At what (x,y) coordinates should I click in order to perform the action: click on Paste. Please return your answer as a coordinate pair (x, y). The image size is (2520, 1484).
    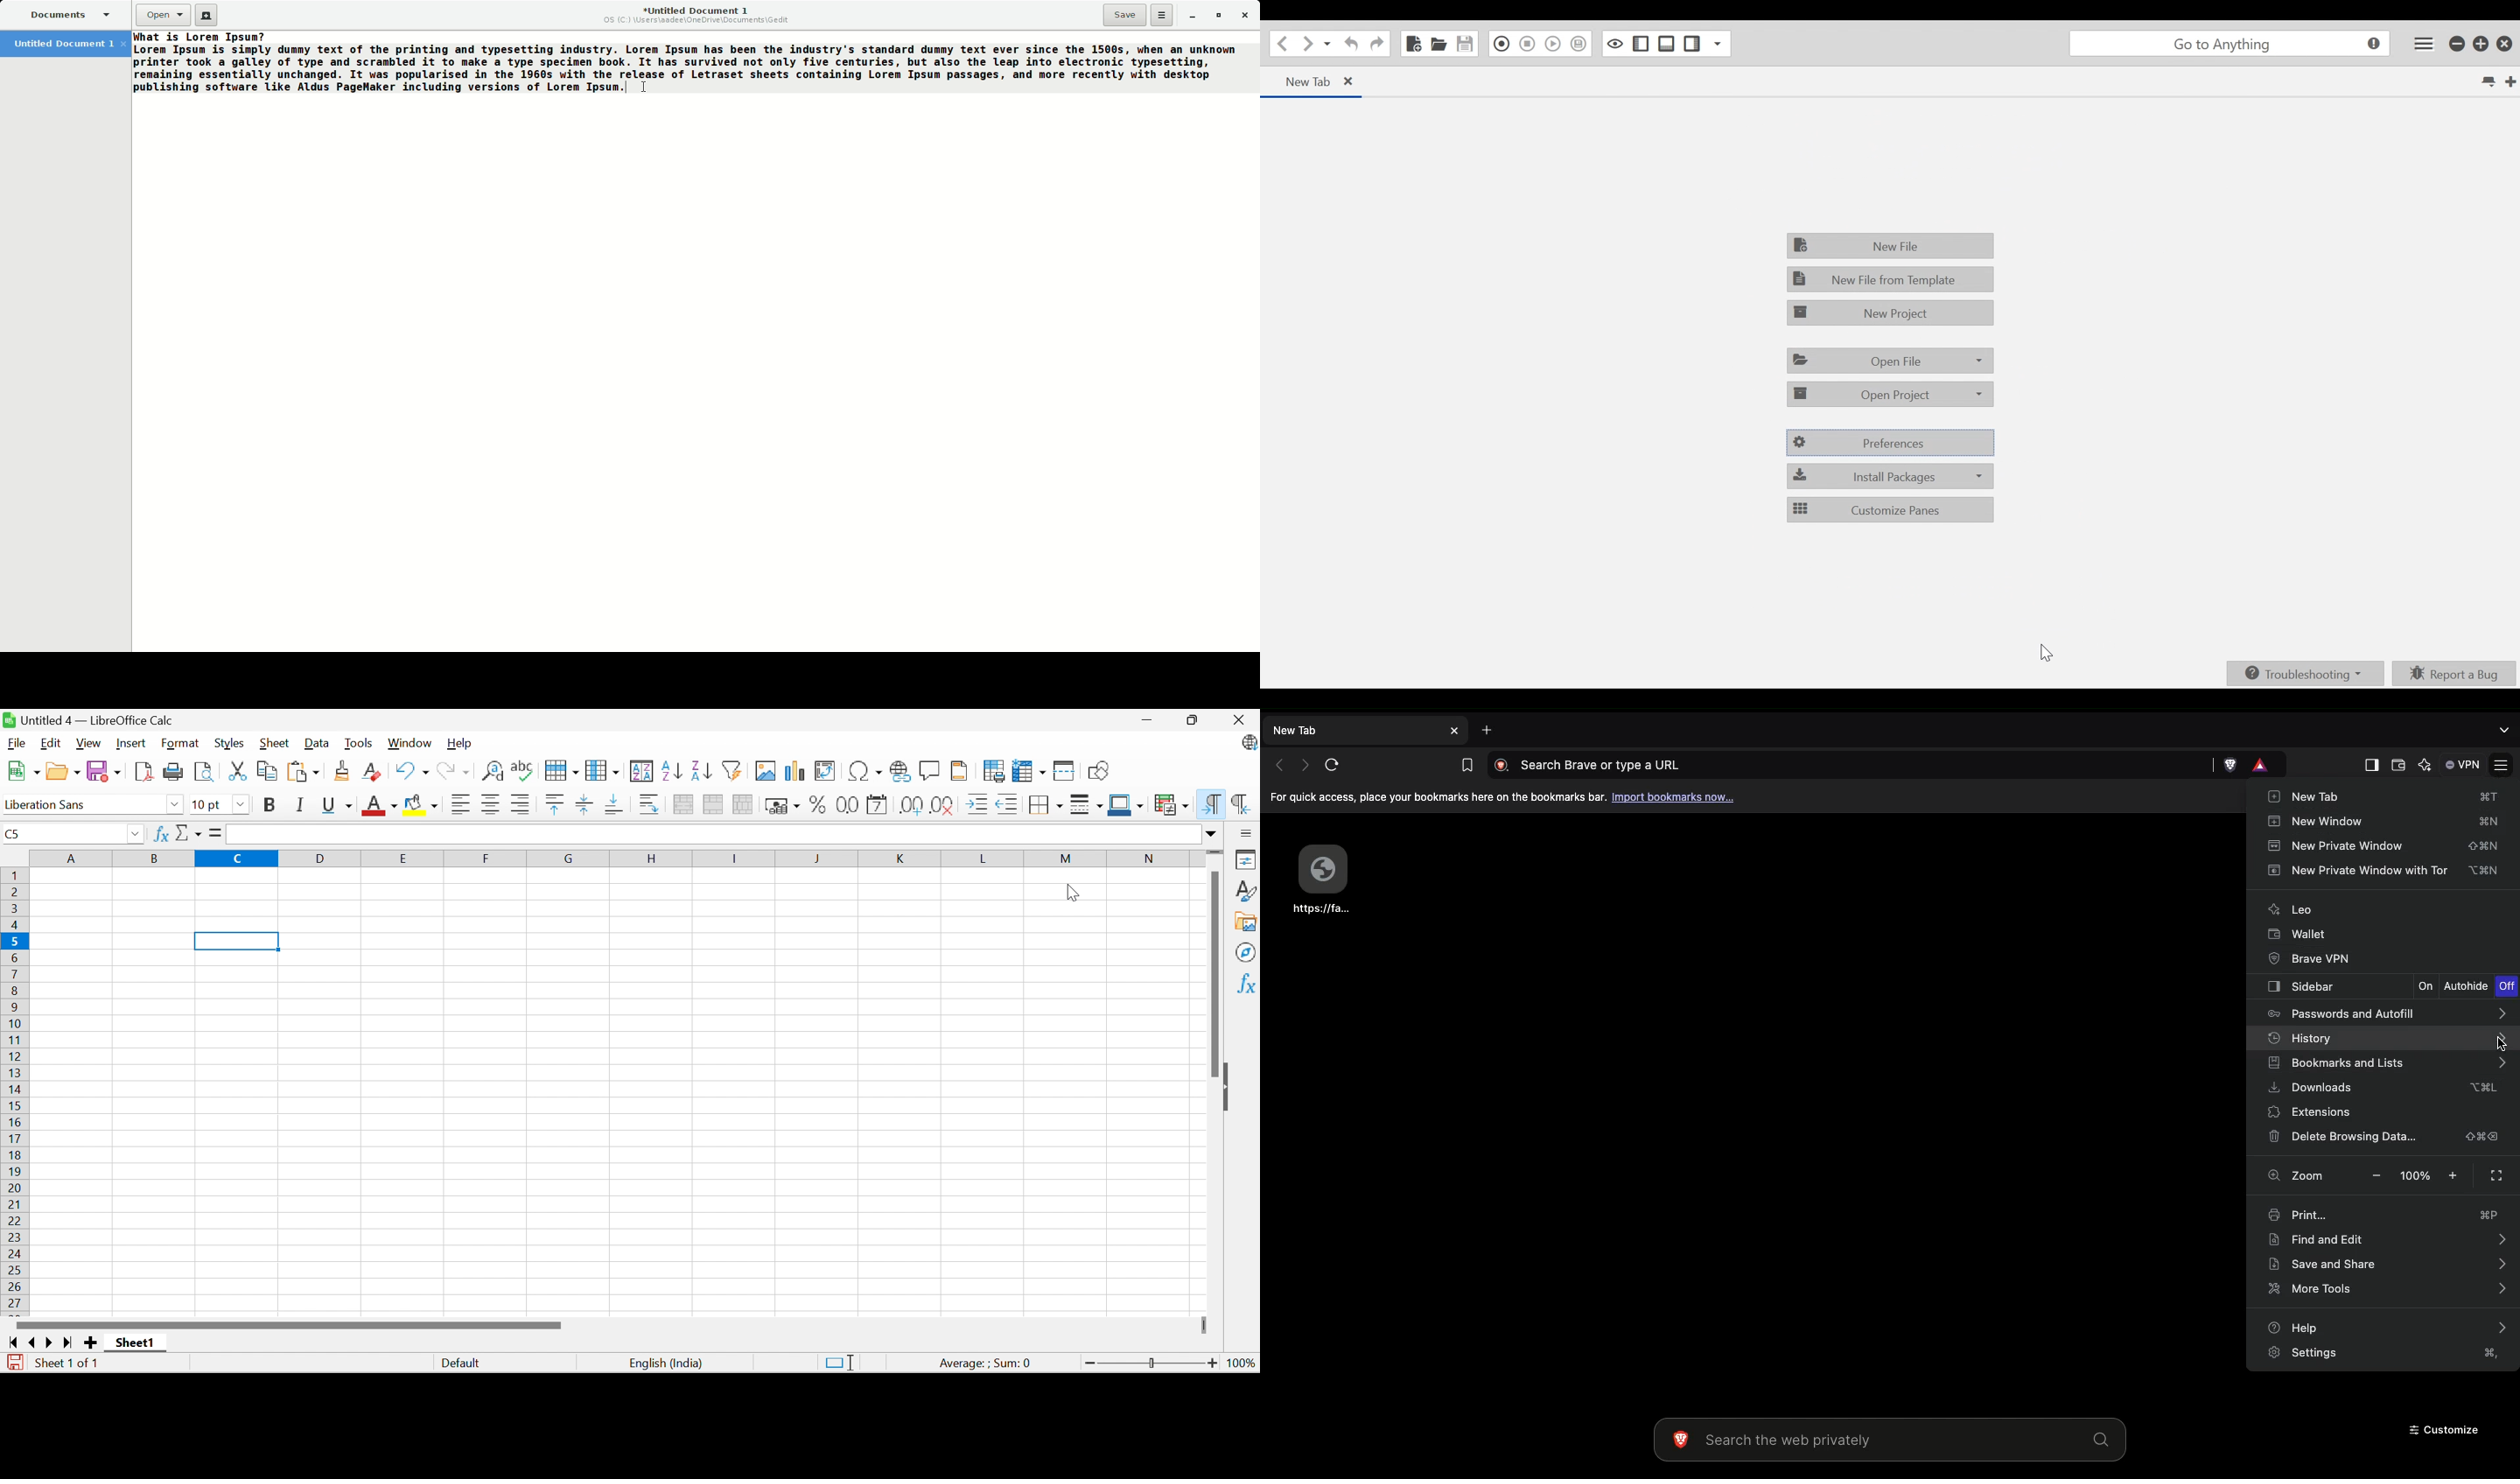
    Looking at the image, I should click on (306, 773).